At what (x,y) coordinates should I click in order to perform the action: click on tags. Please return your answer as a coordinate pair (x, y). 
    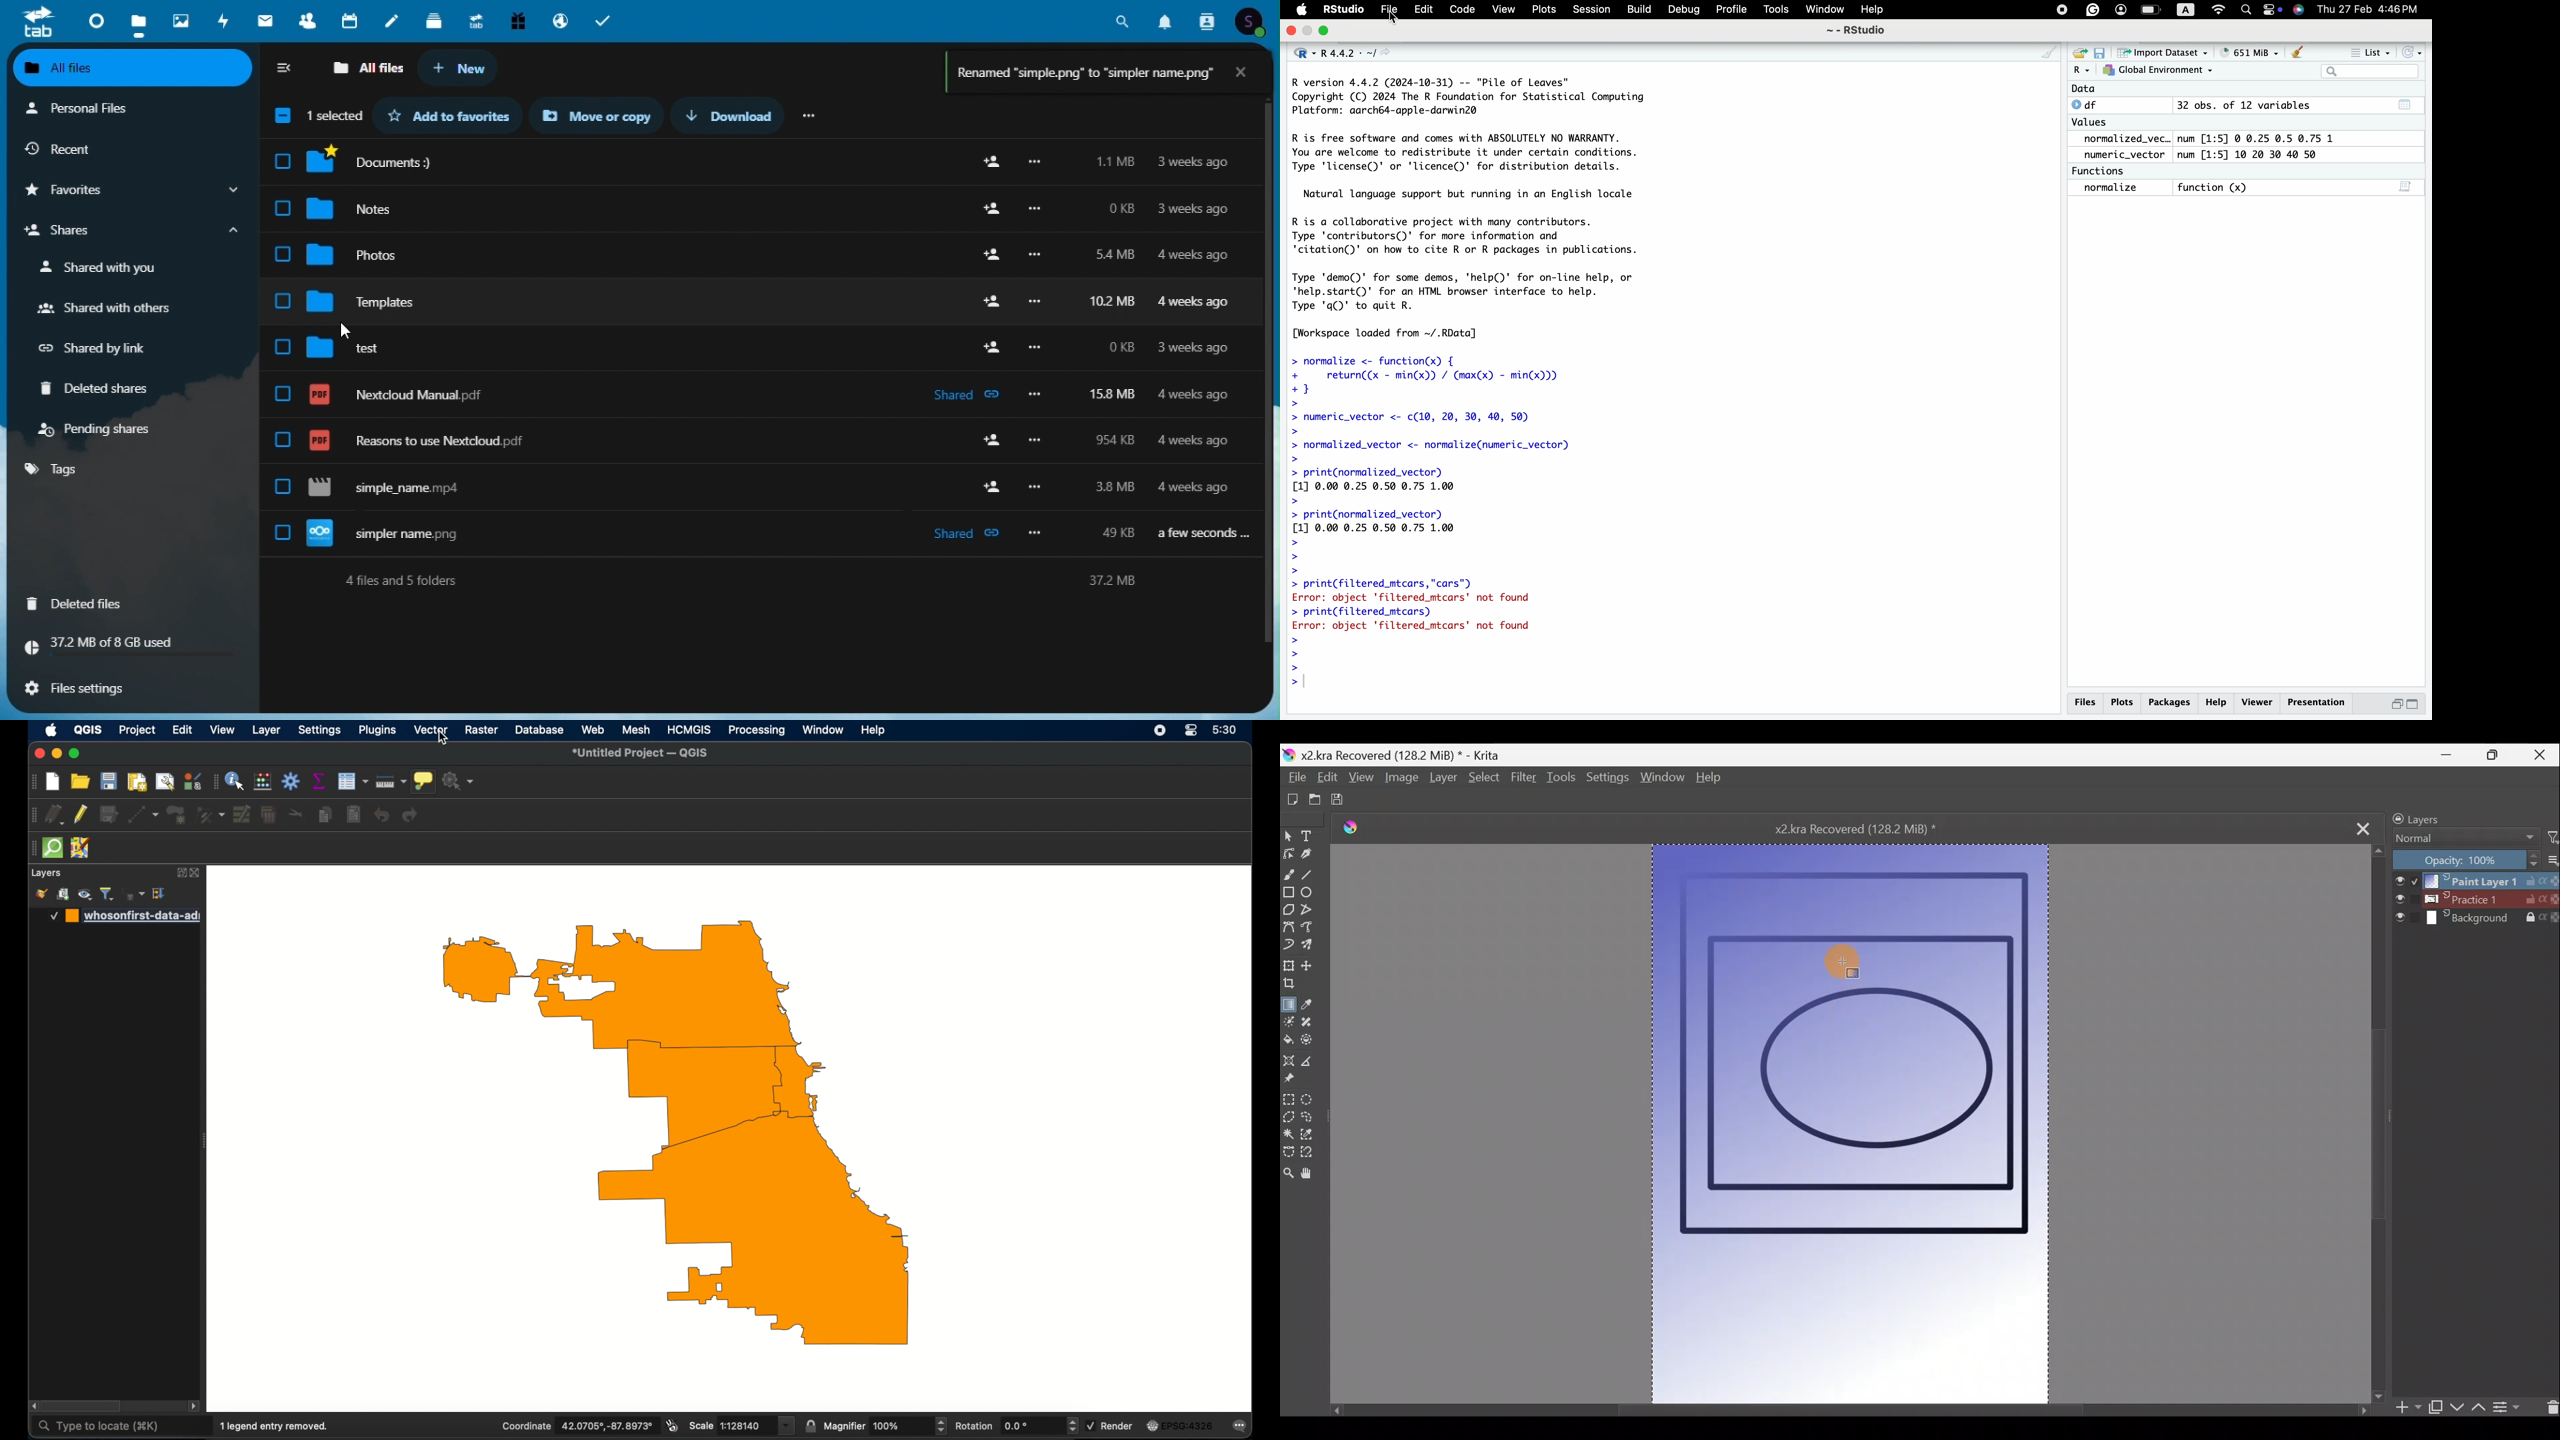
    Looking at the image, I should click on (55, 469).